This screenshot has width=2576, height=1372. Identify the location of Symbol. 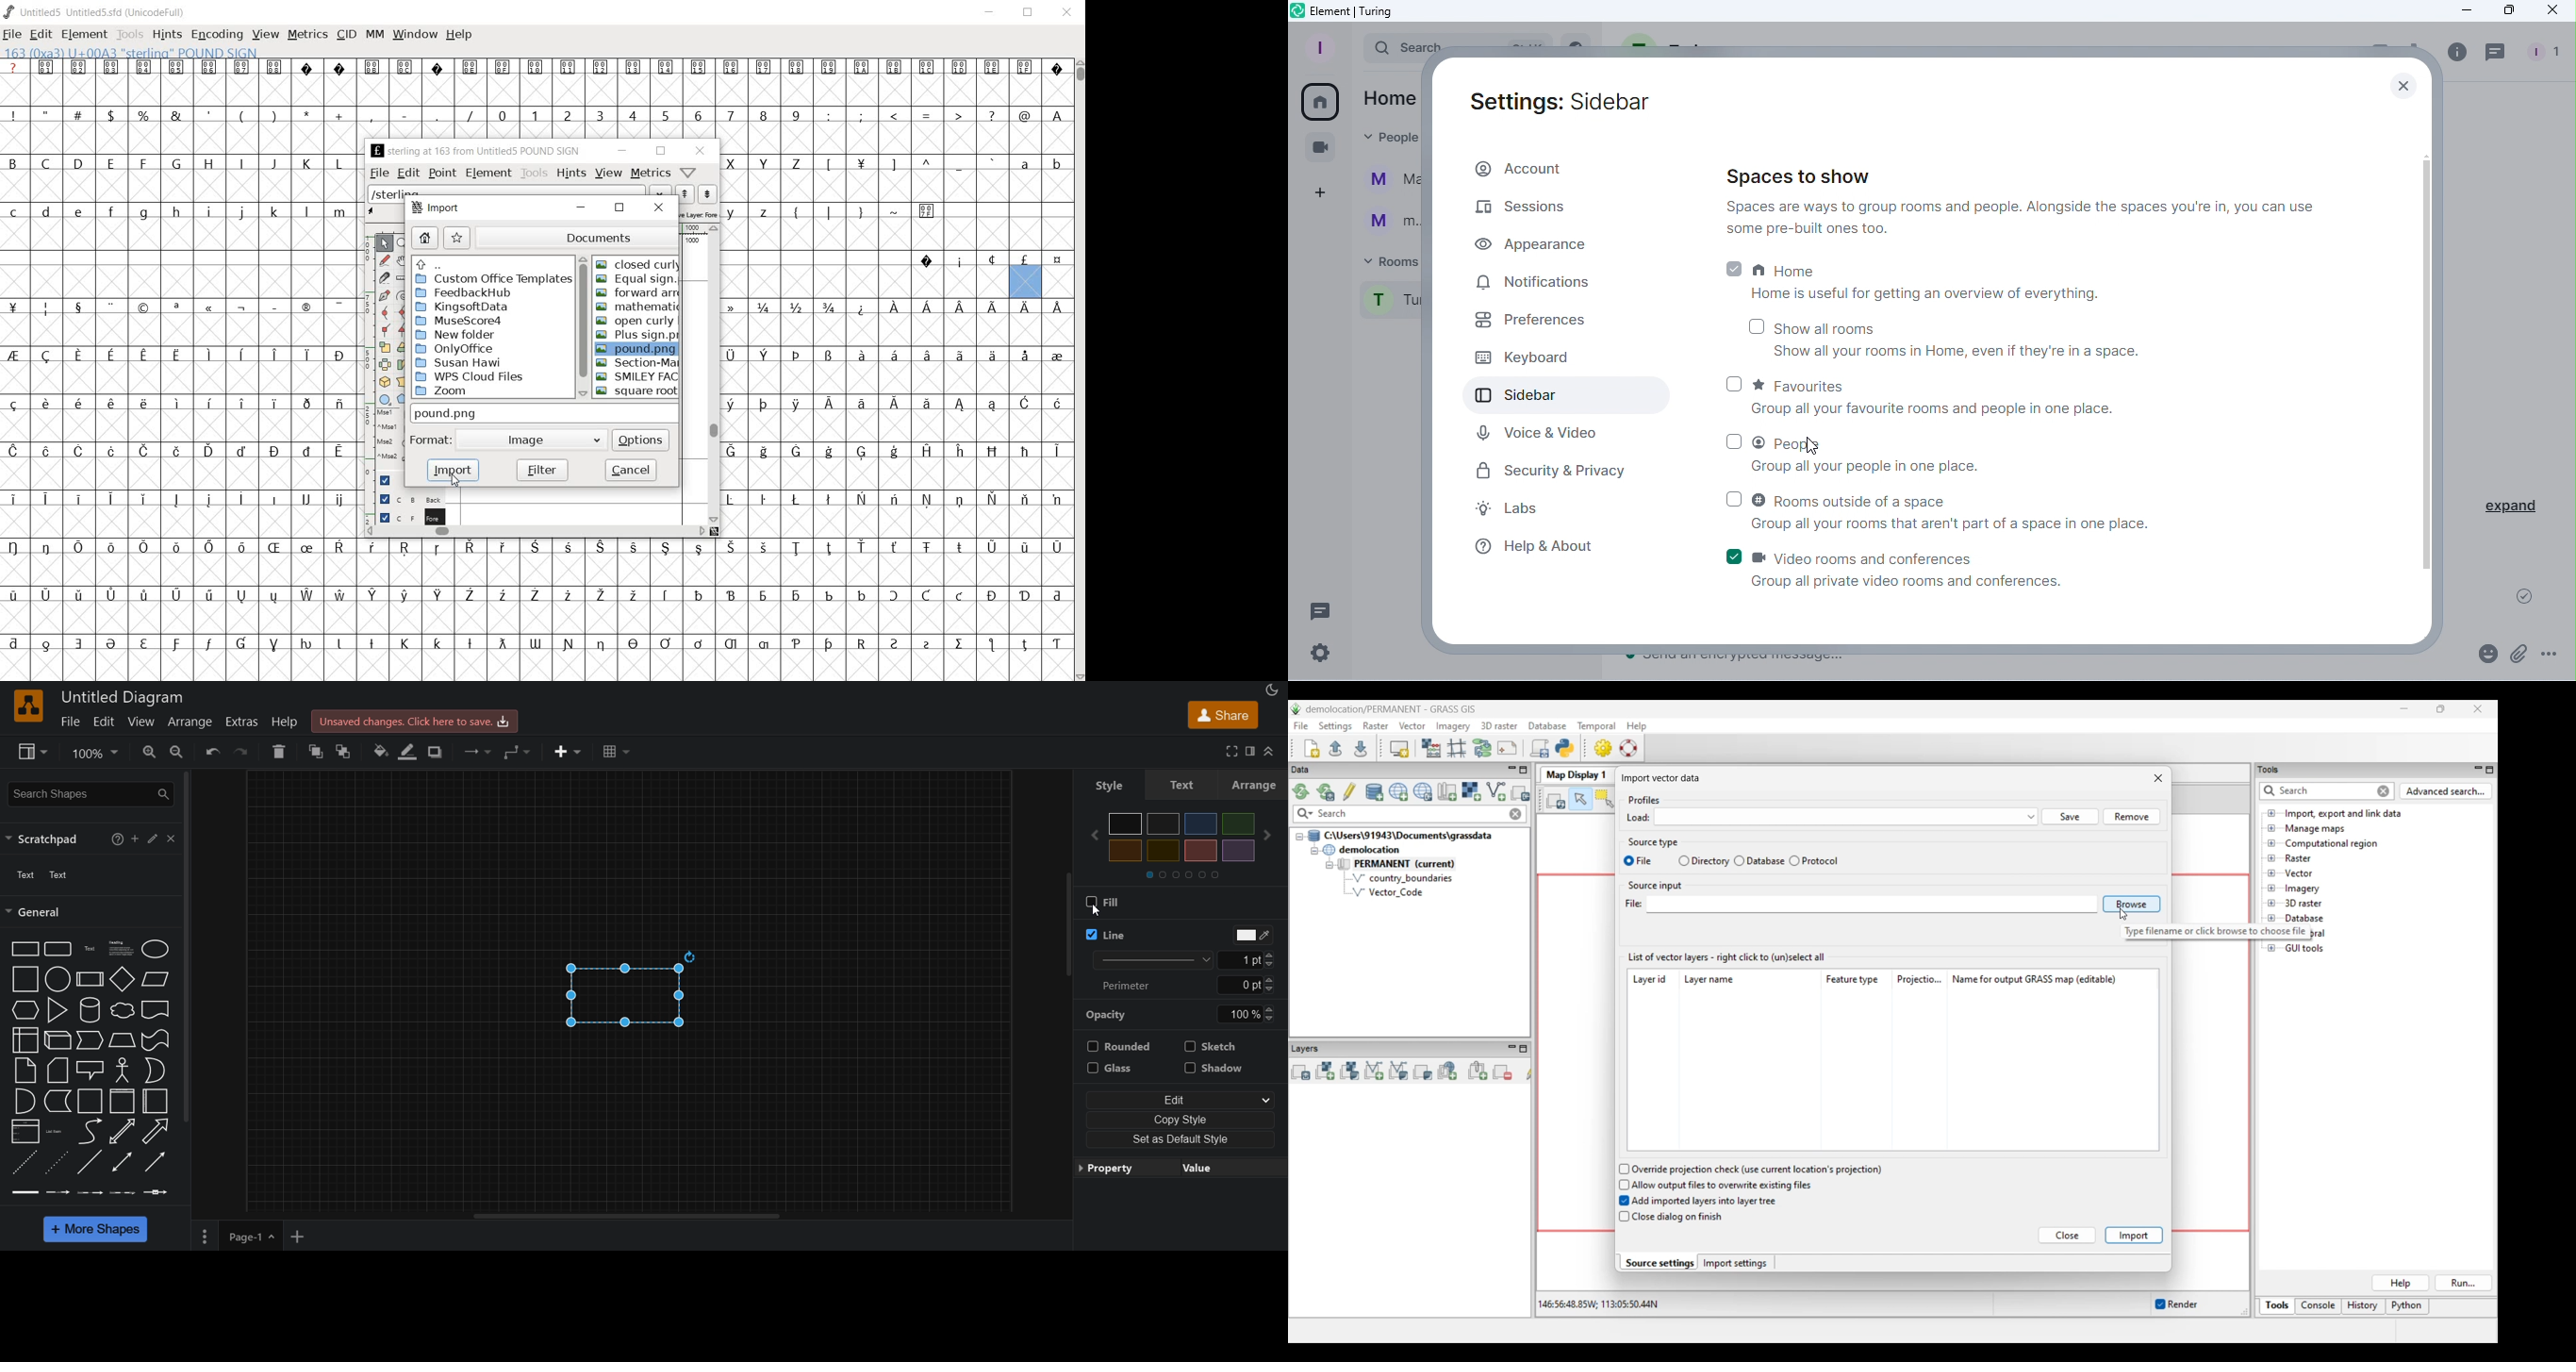
(733, 645).